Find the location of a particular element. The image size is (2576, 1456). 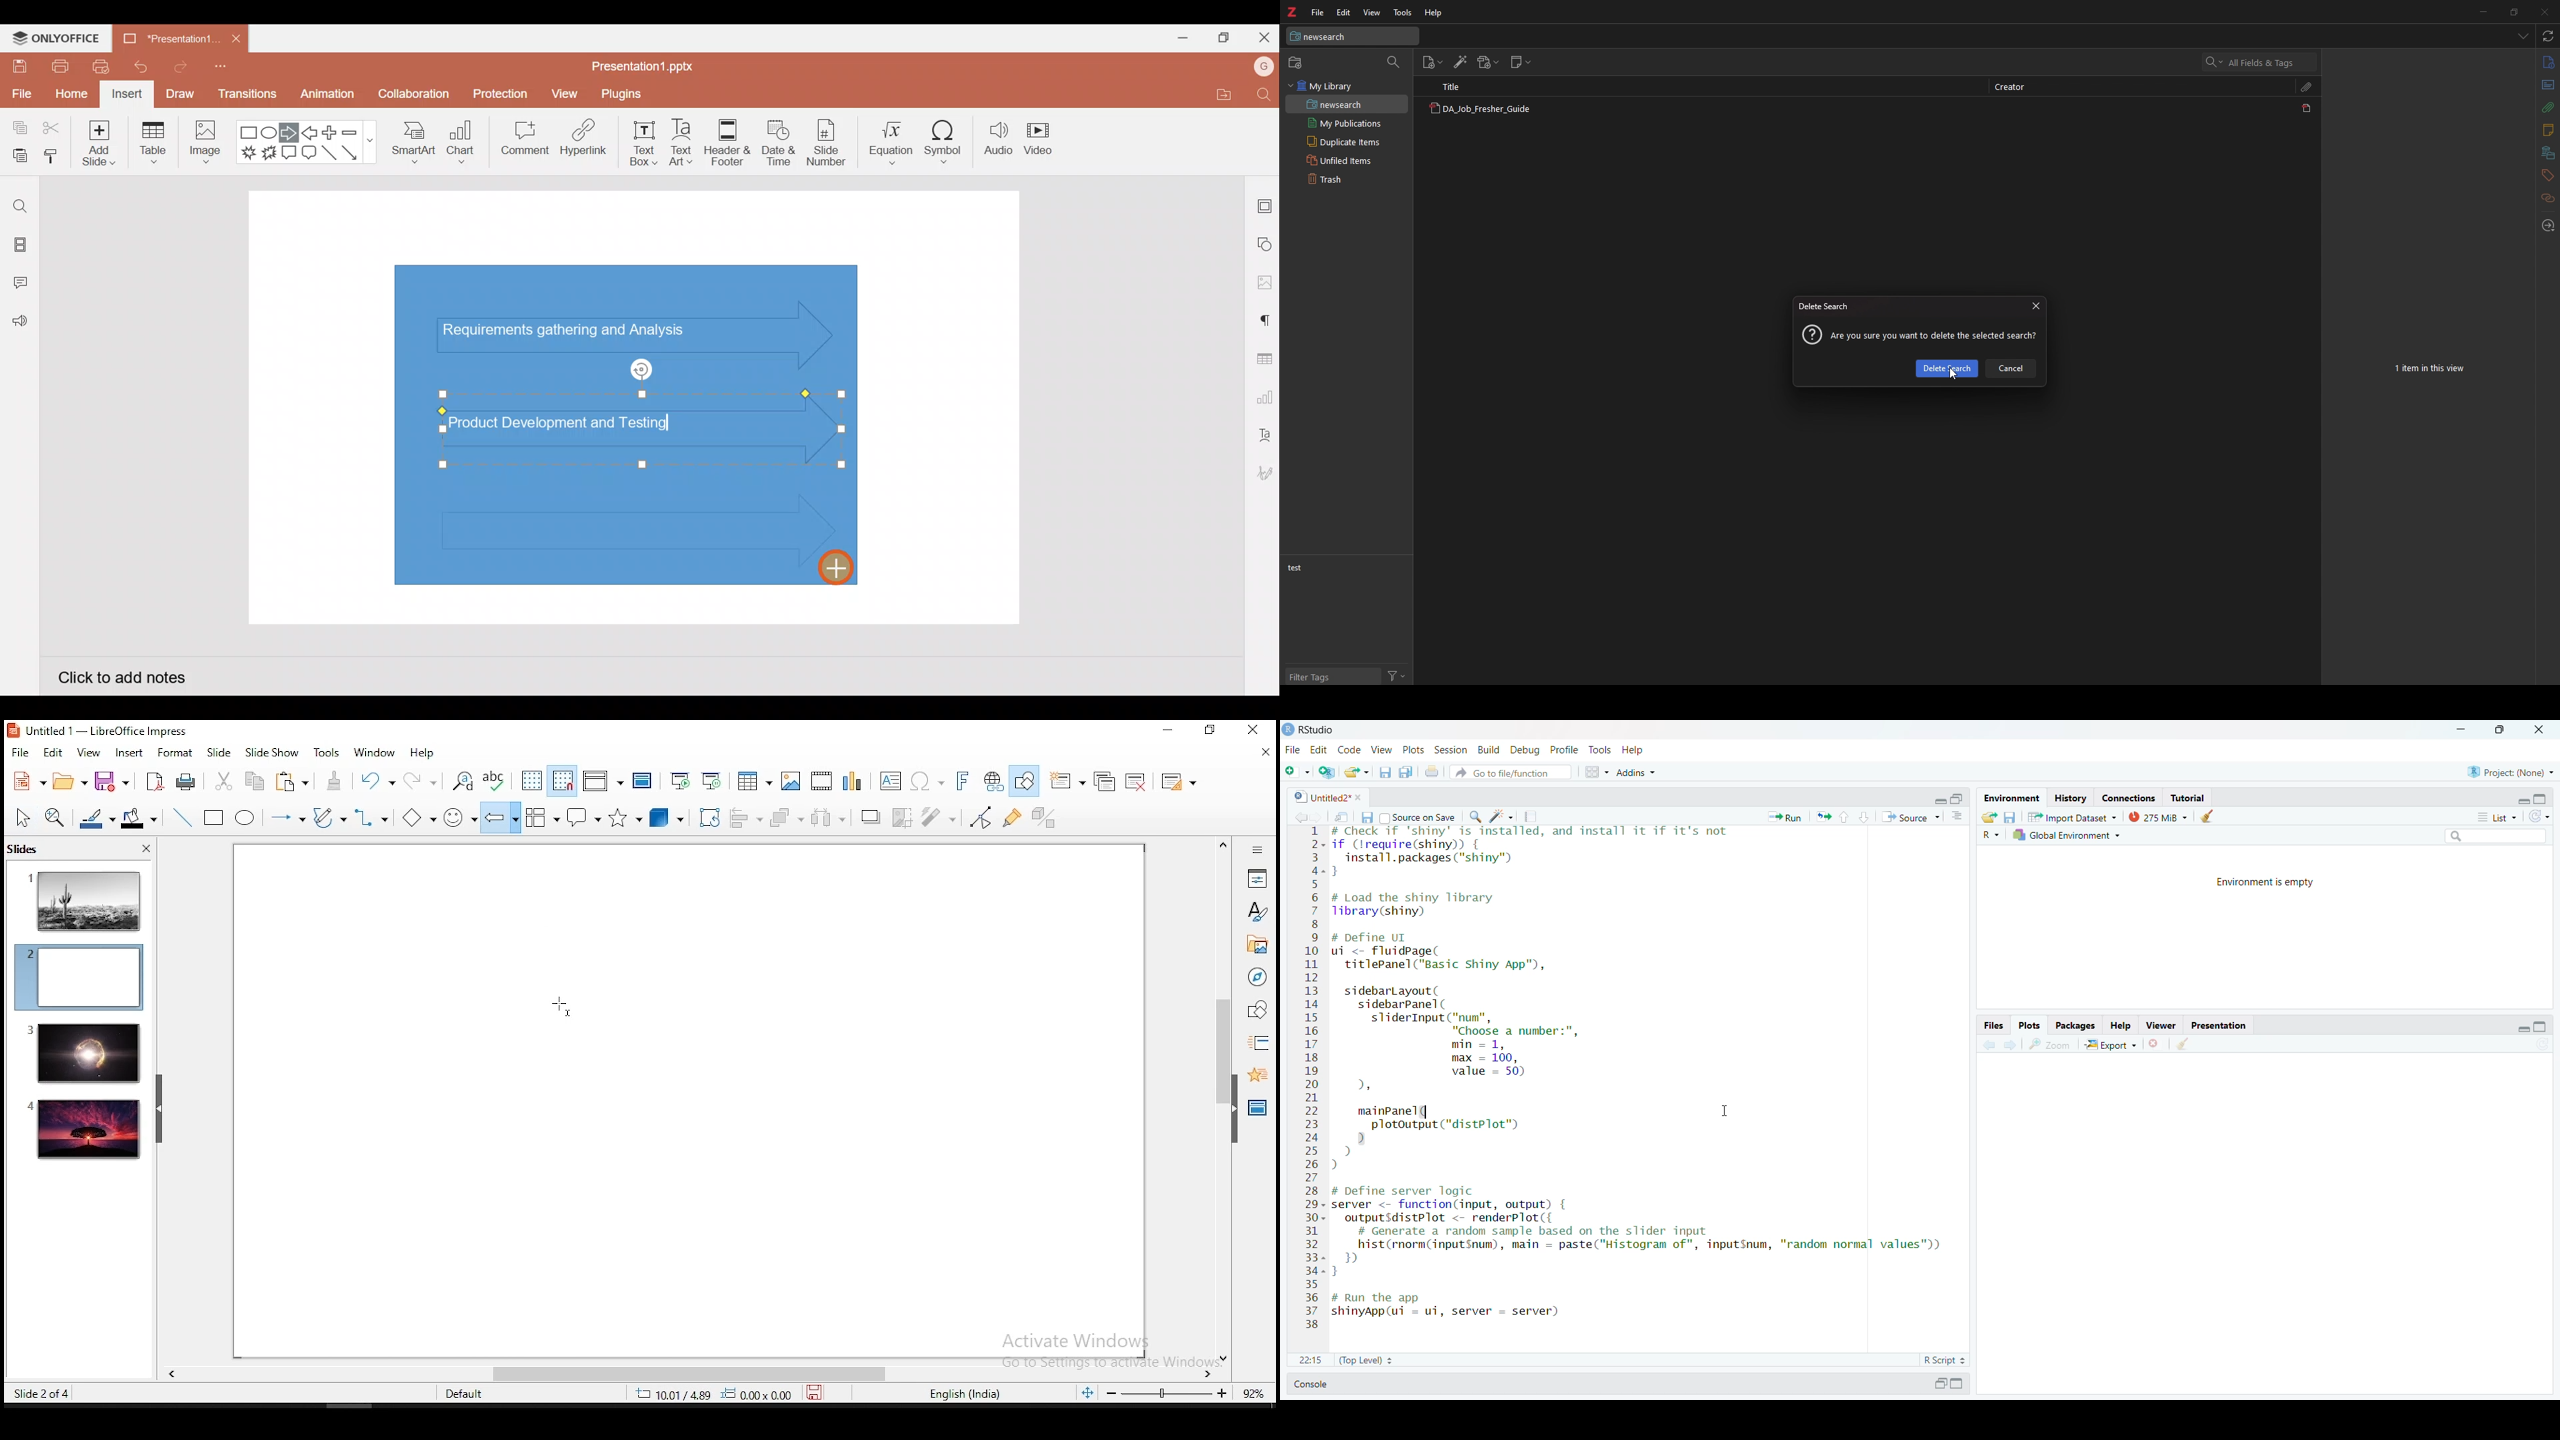

mainPanel(]
plotoutput ("distPlot")
)
)
) is located at coordinates (1443, 1139).